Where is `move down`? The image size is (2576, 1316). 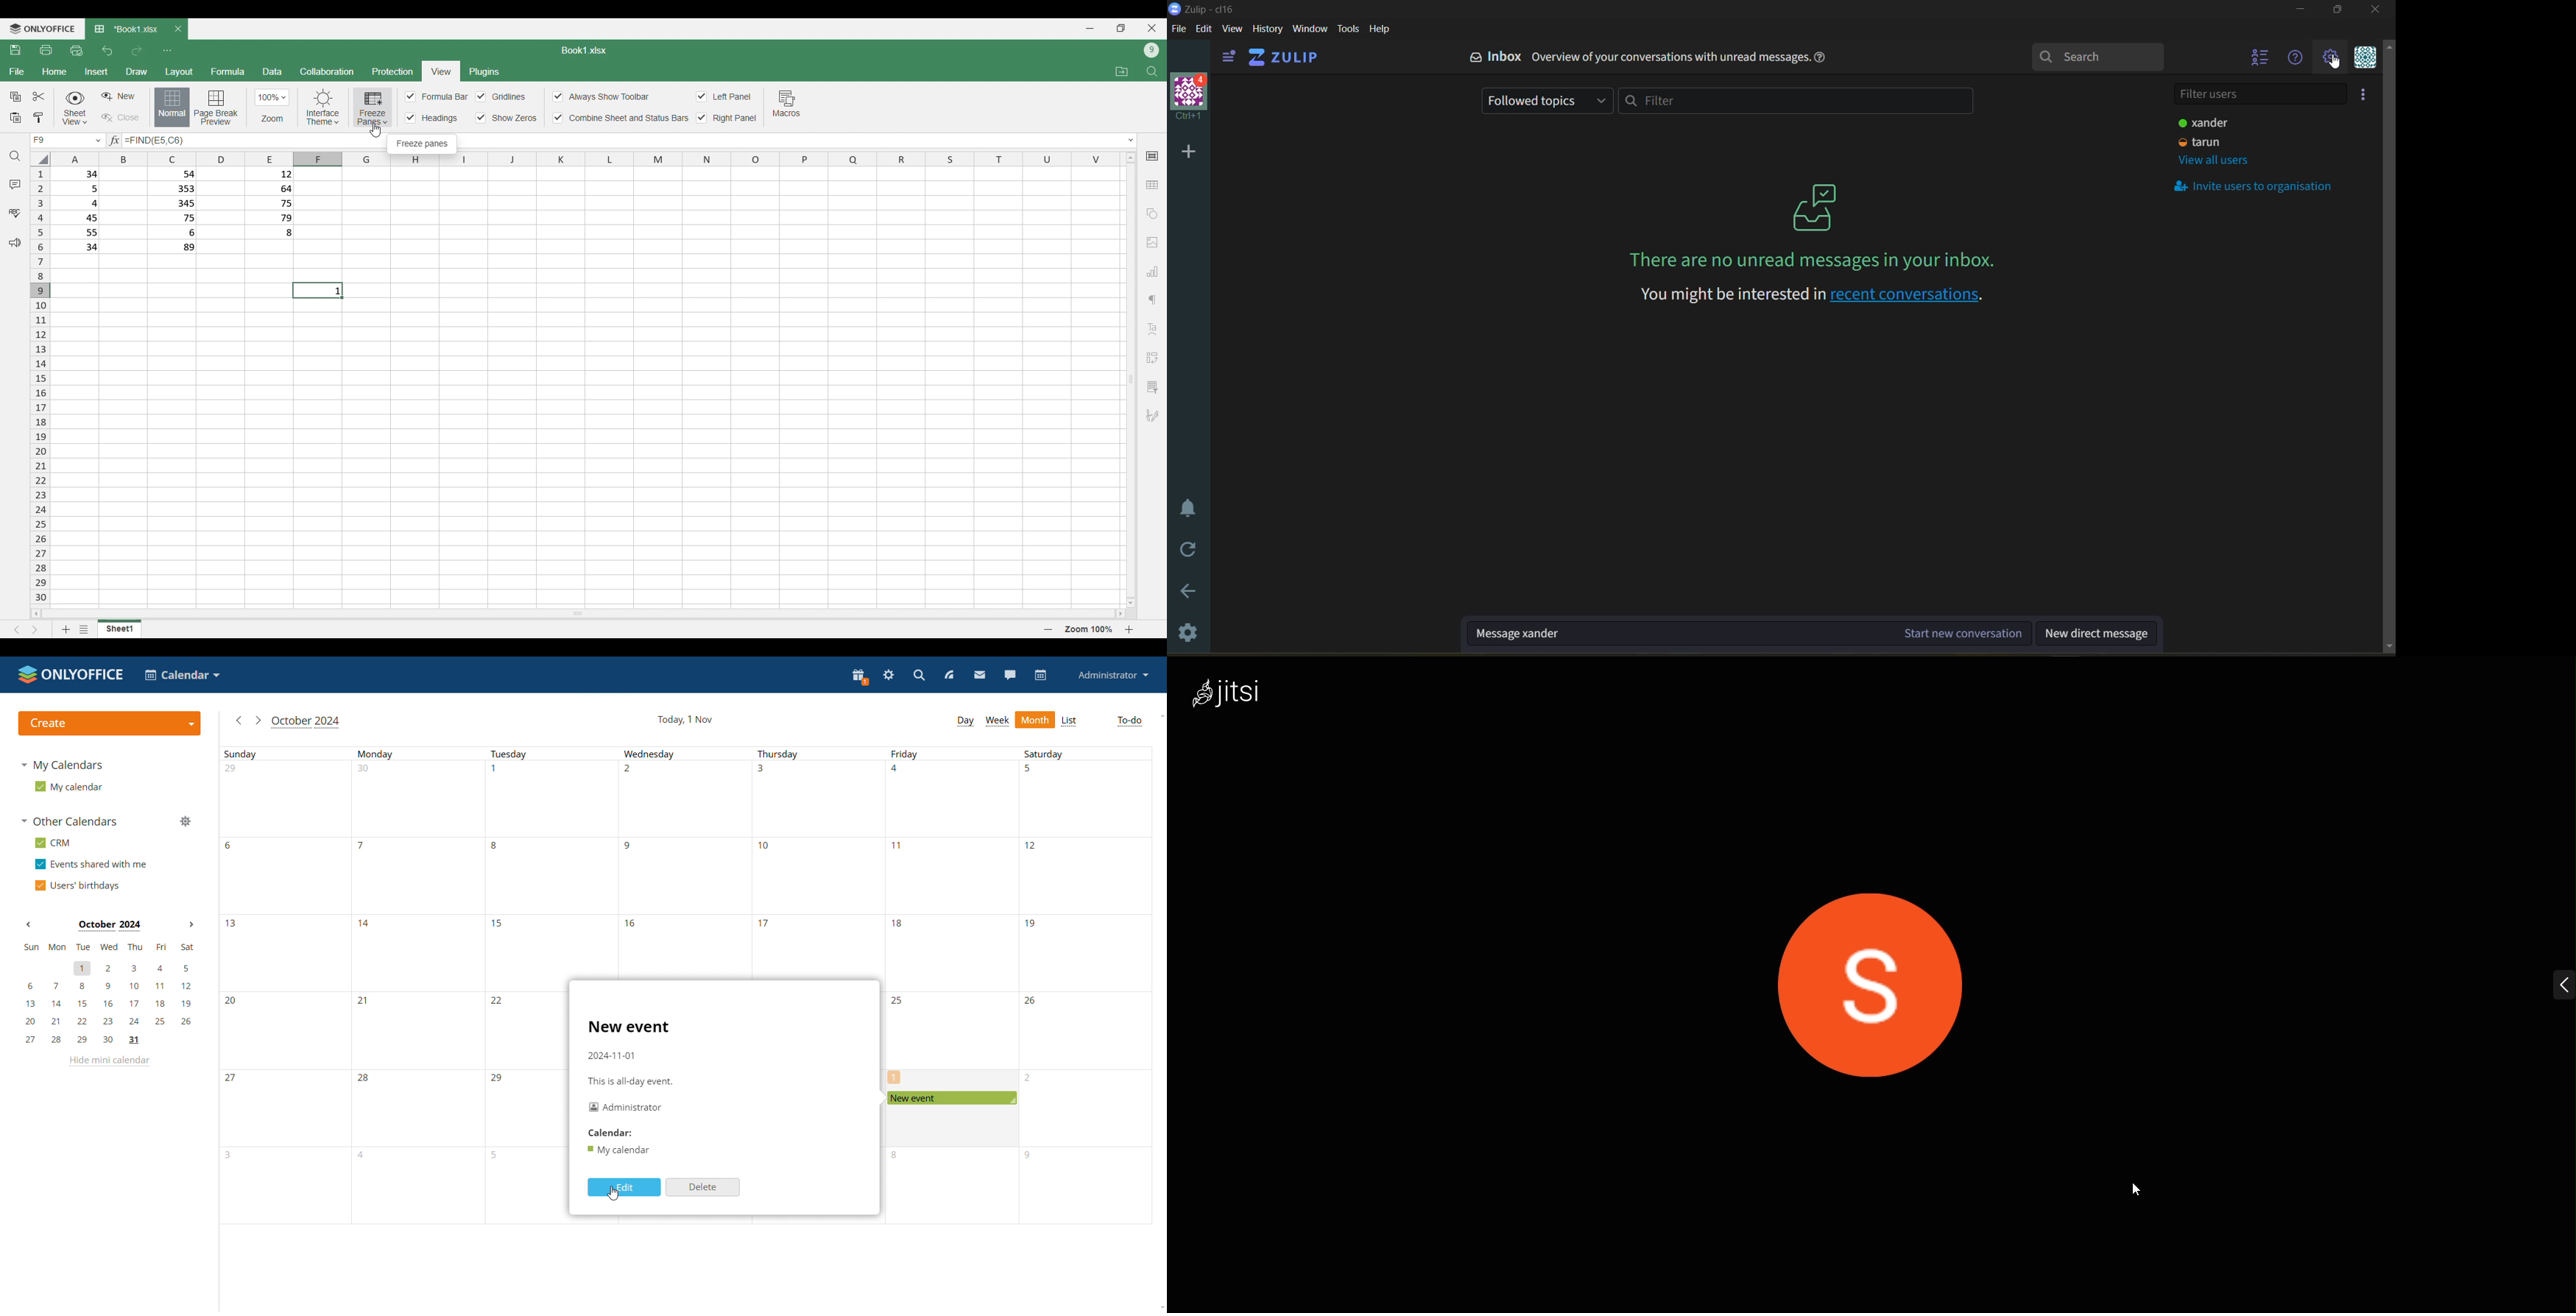
move down is located at coordinates (1132, 602).